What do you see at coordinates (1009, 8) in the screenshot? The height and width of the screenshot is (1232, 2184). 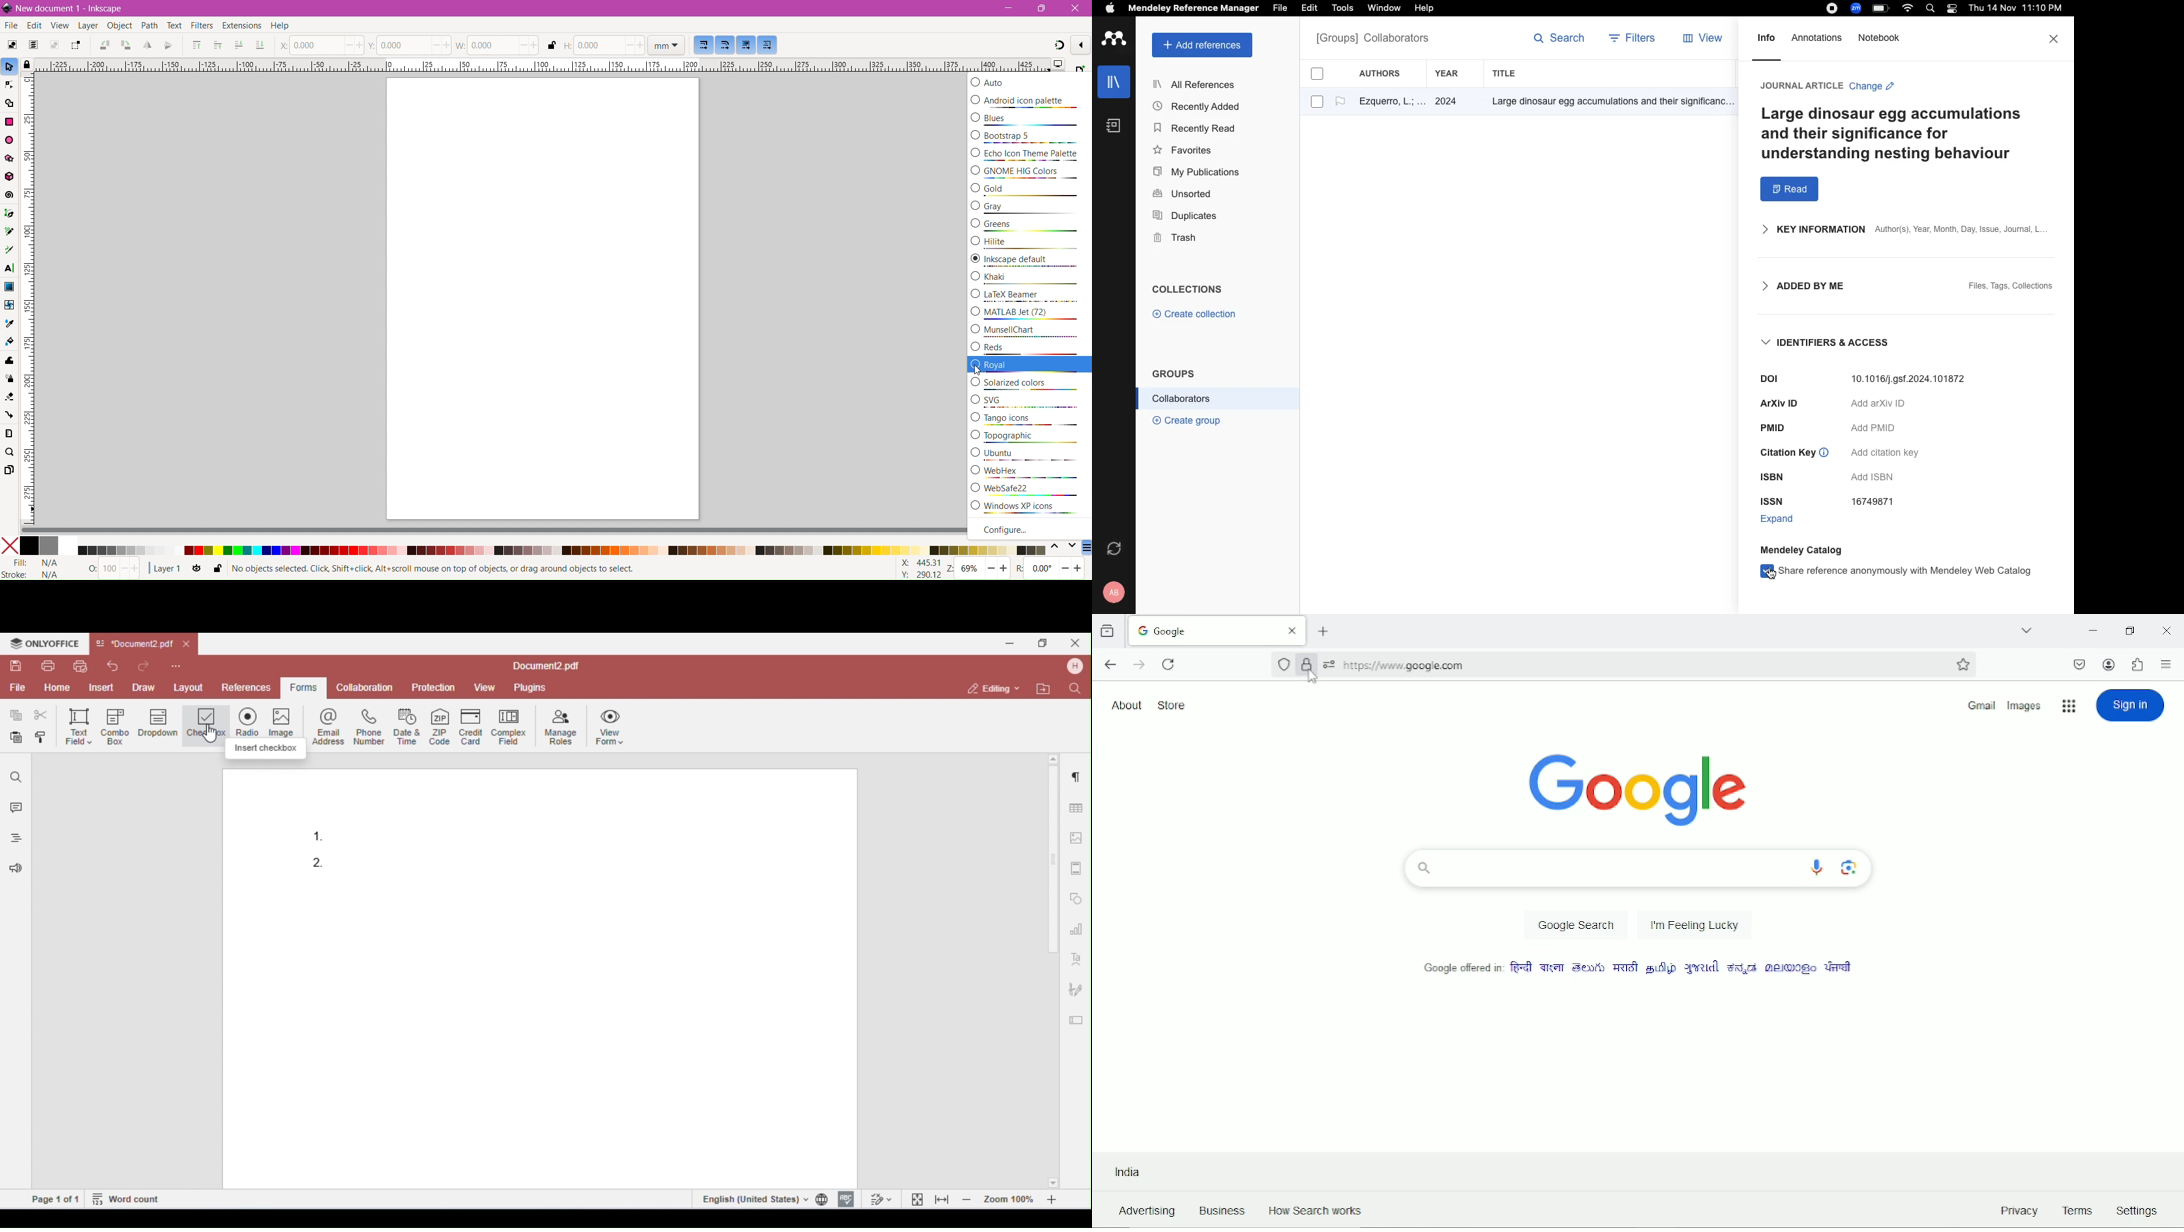 I see `Minimize` at bounding box center [1009, 8].